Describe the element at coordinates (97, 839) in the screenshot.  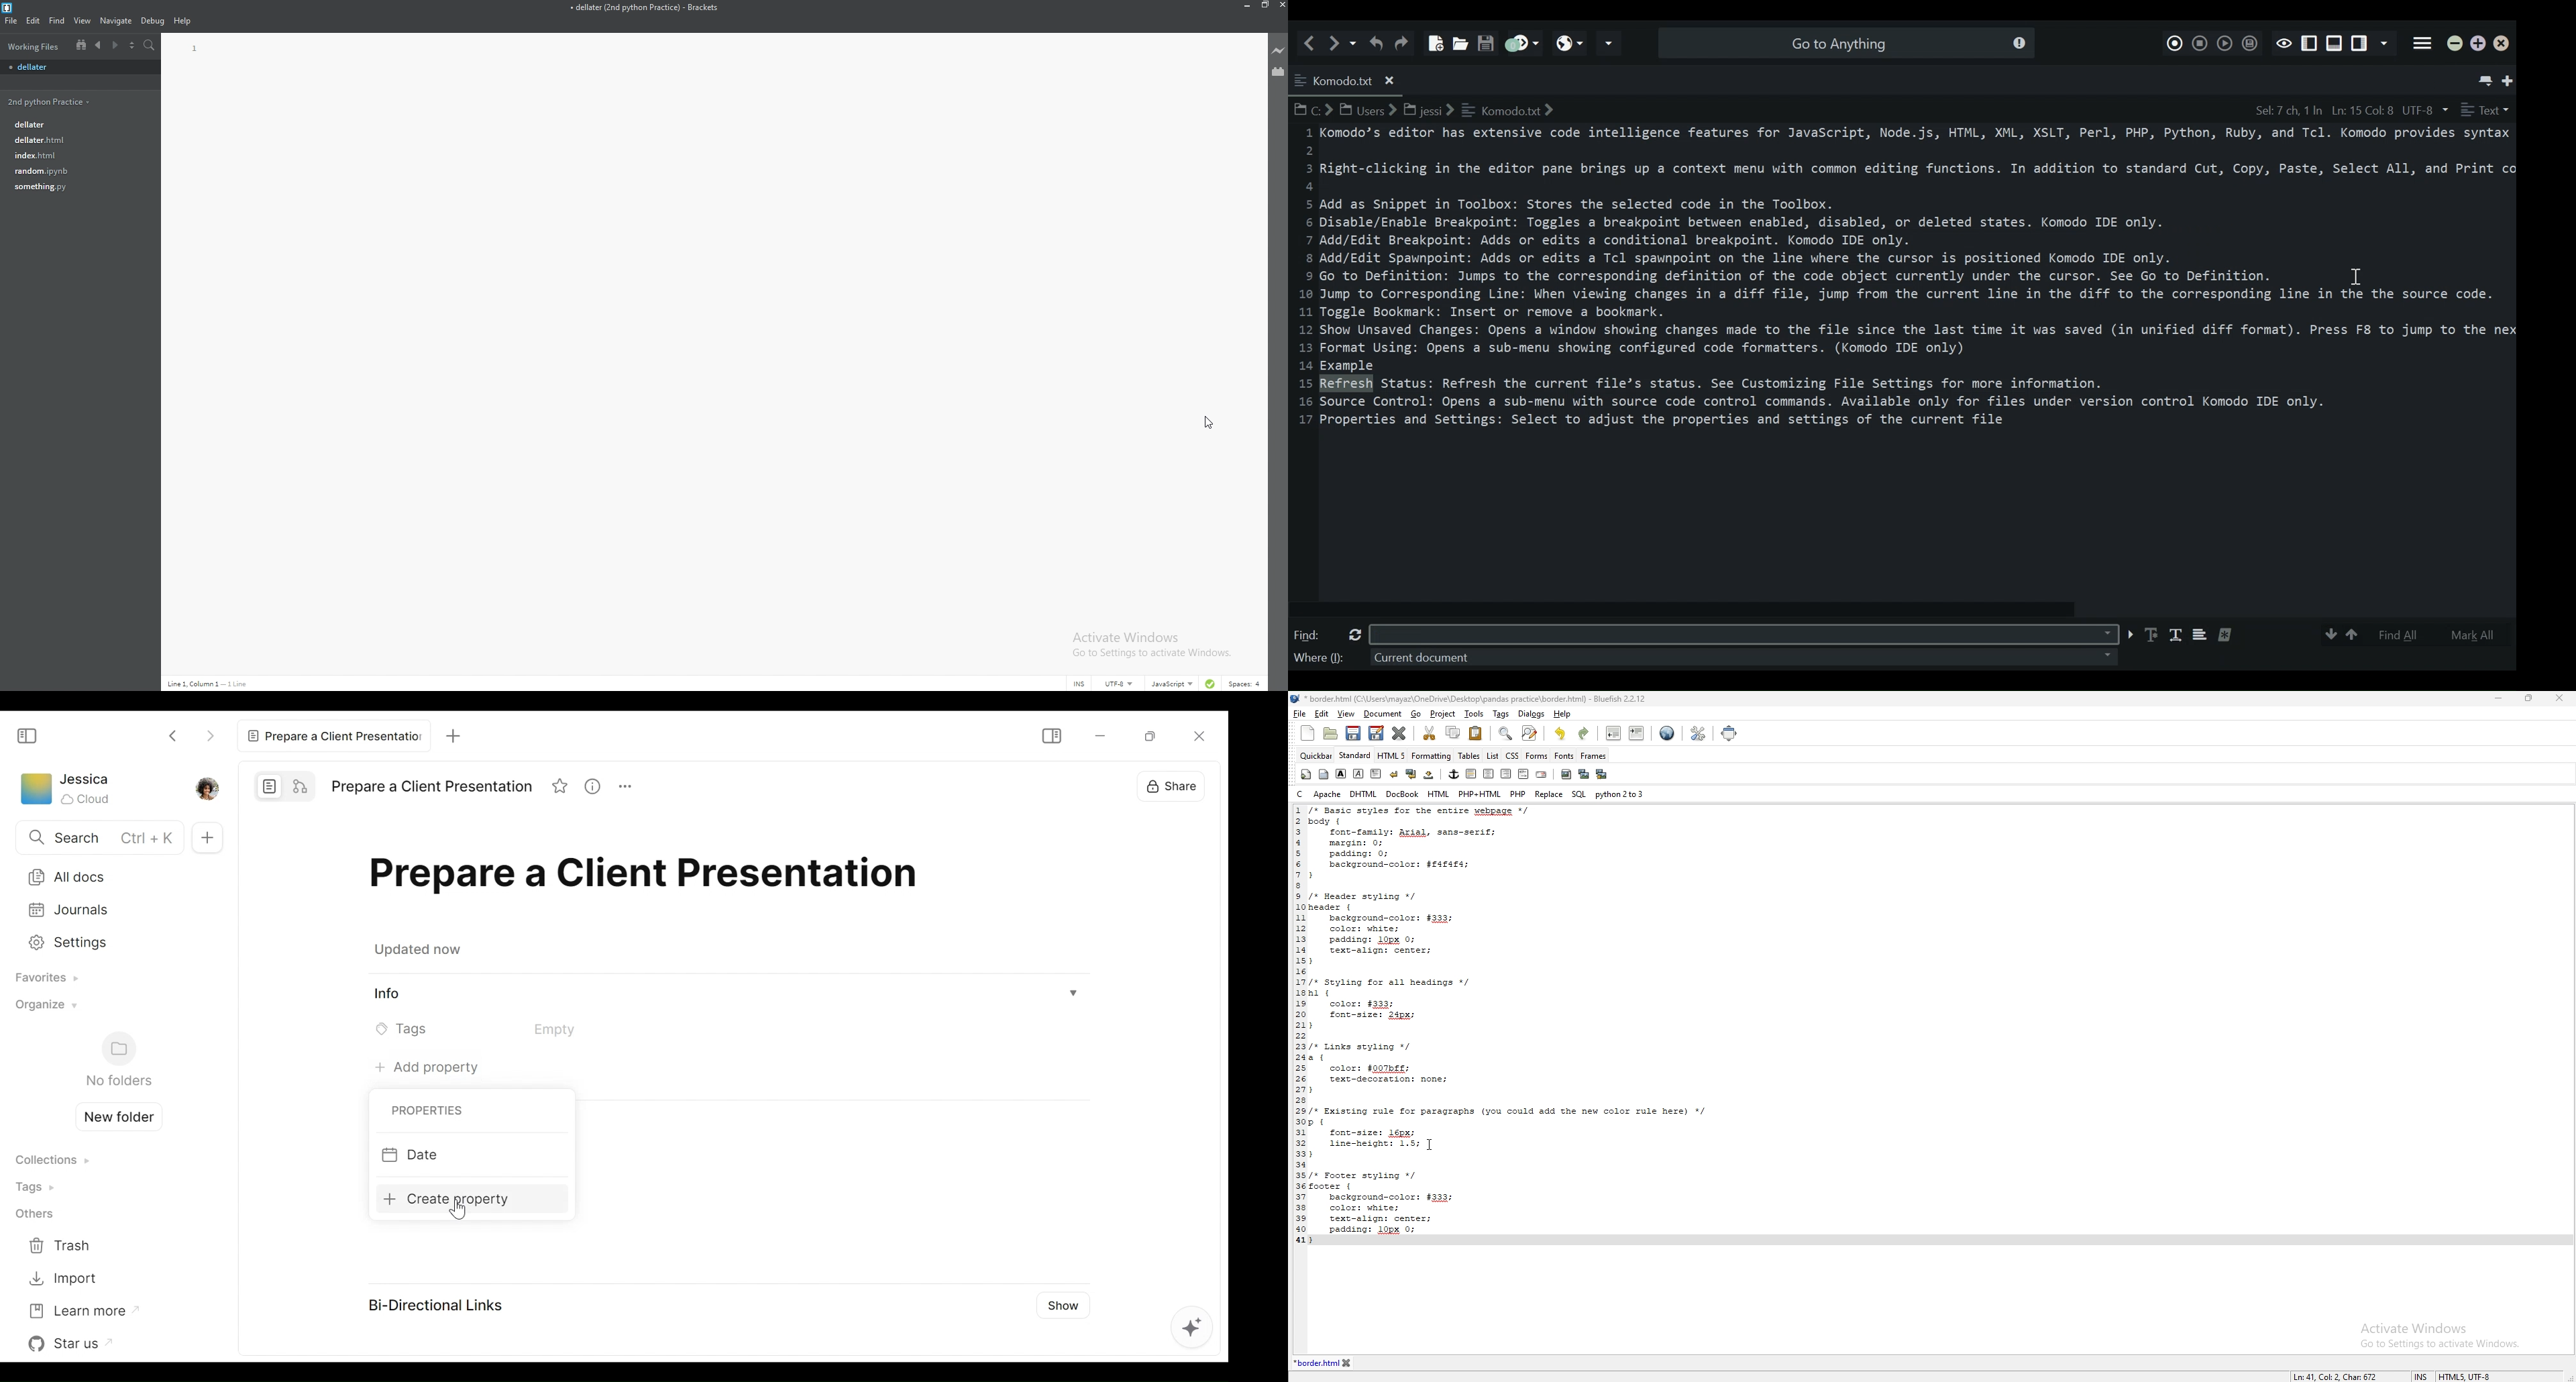
I see `Search` at that location.